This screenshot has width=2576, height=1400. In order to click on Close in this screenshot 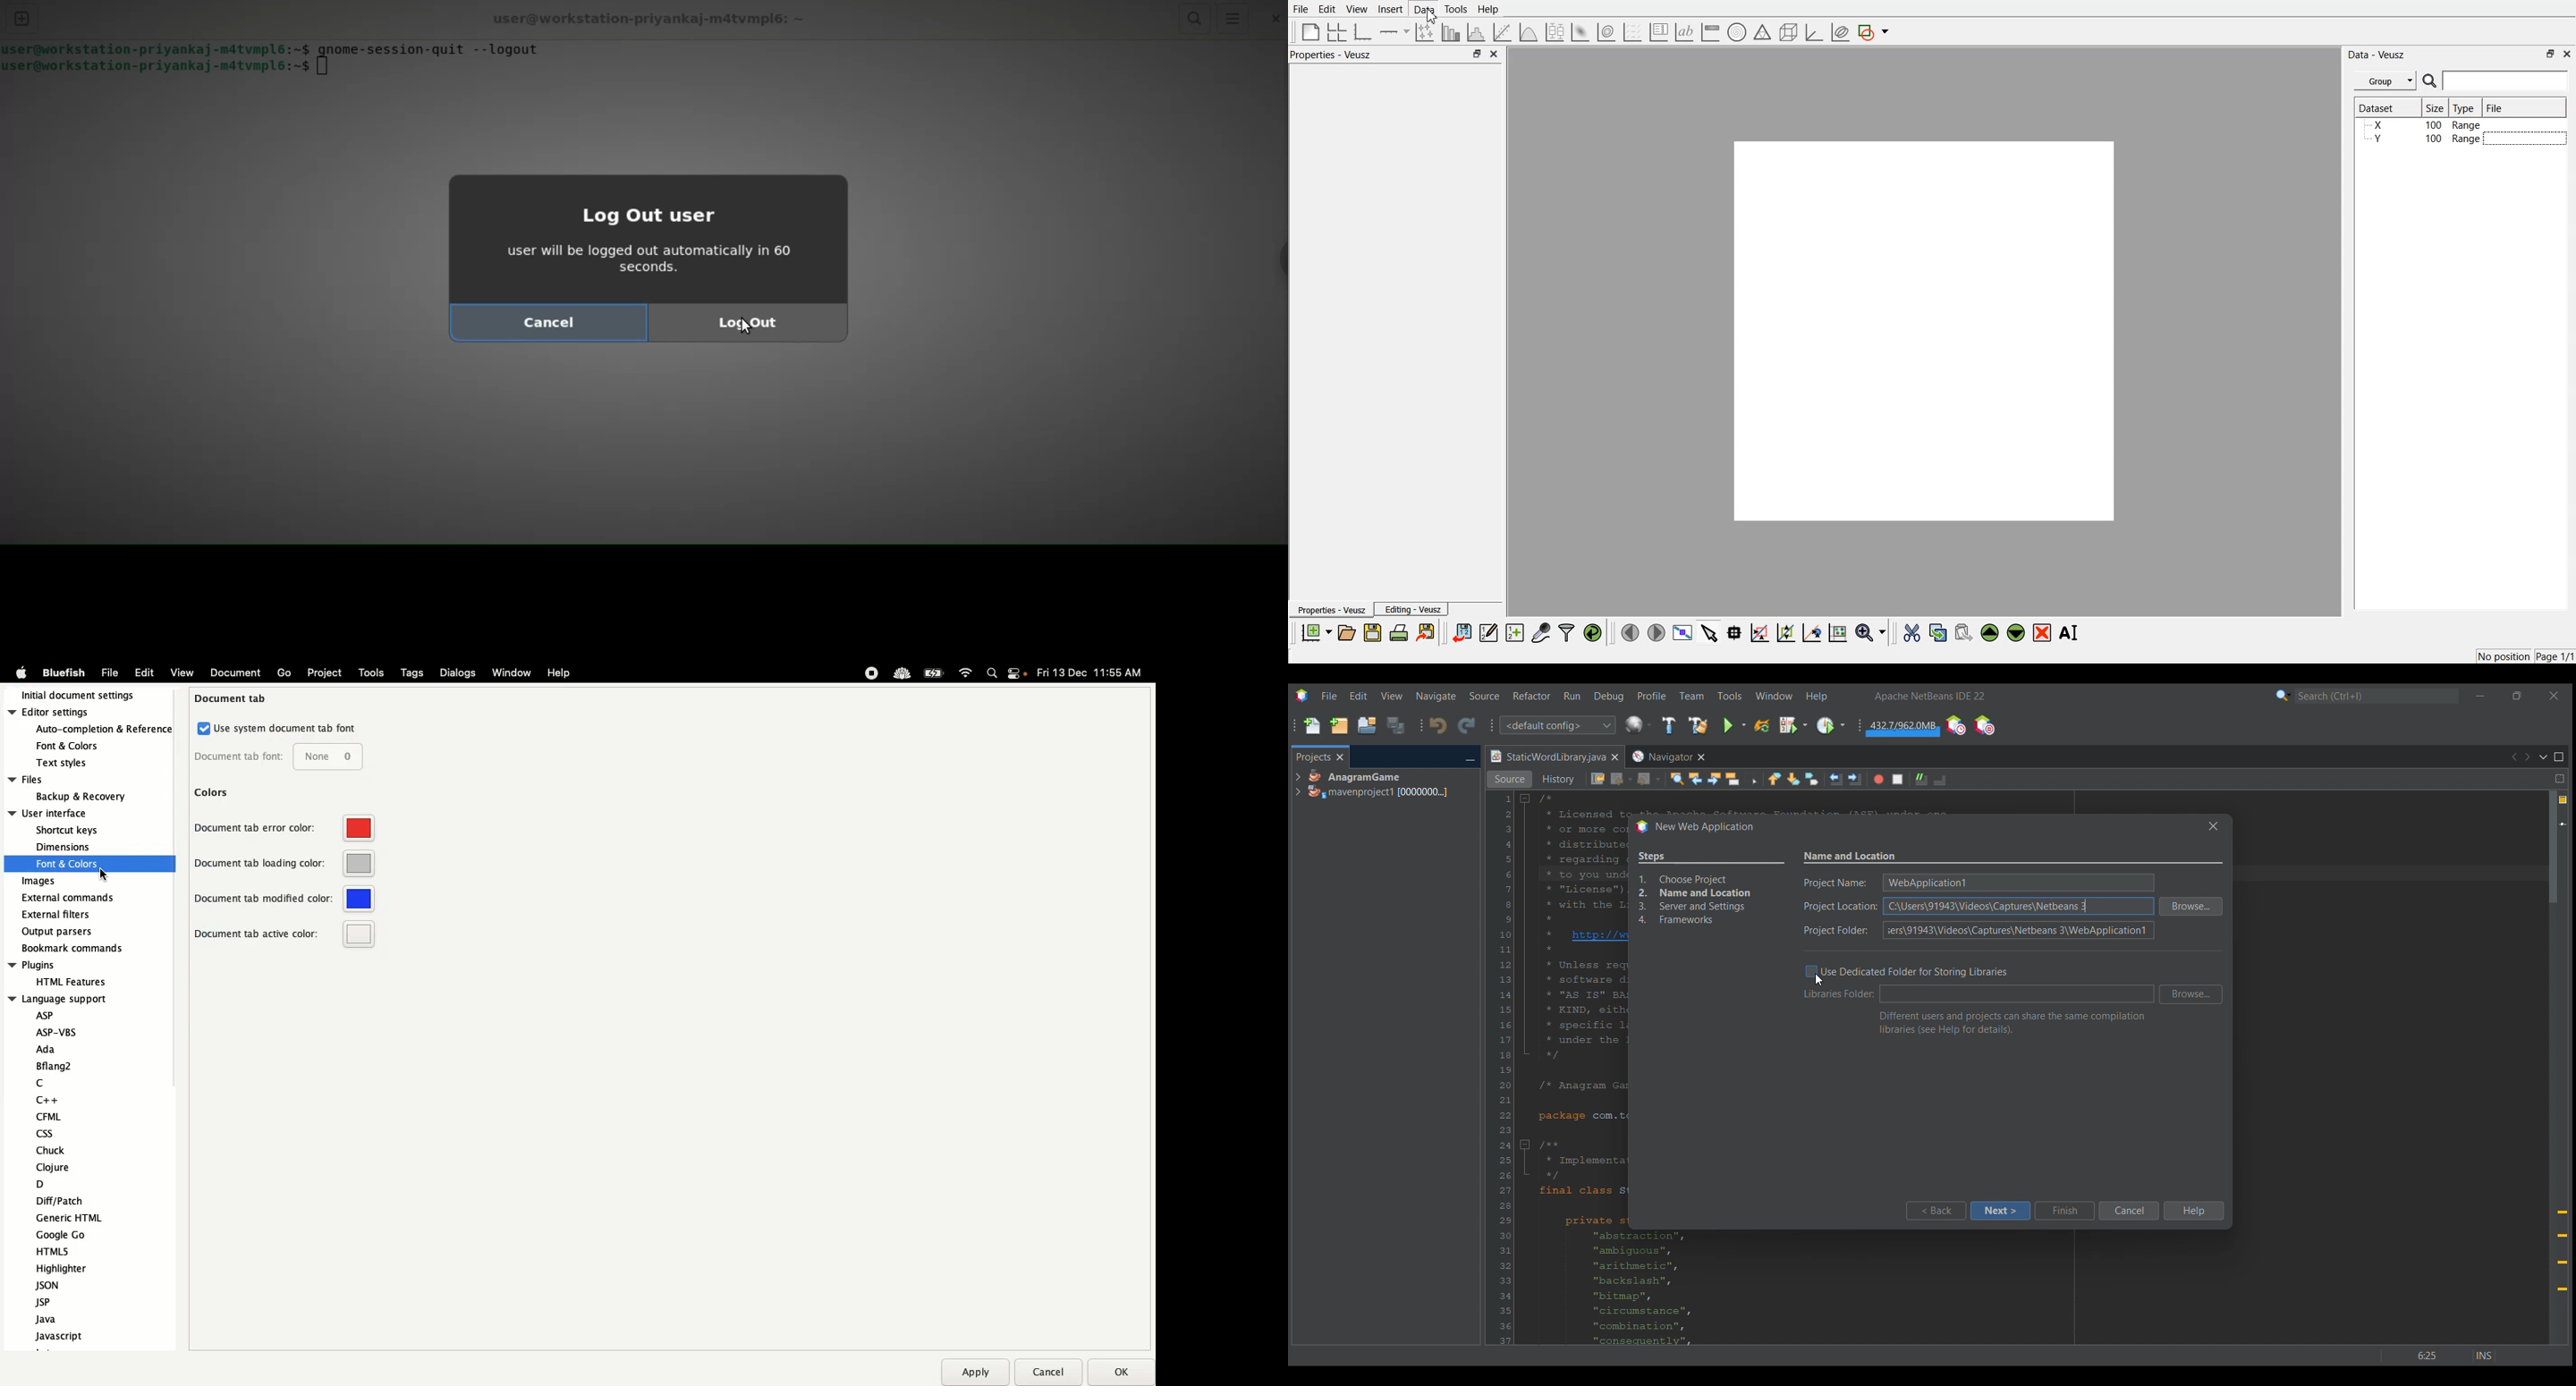, I will do `click(1495, 54)`.